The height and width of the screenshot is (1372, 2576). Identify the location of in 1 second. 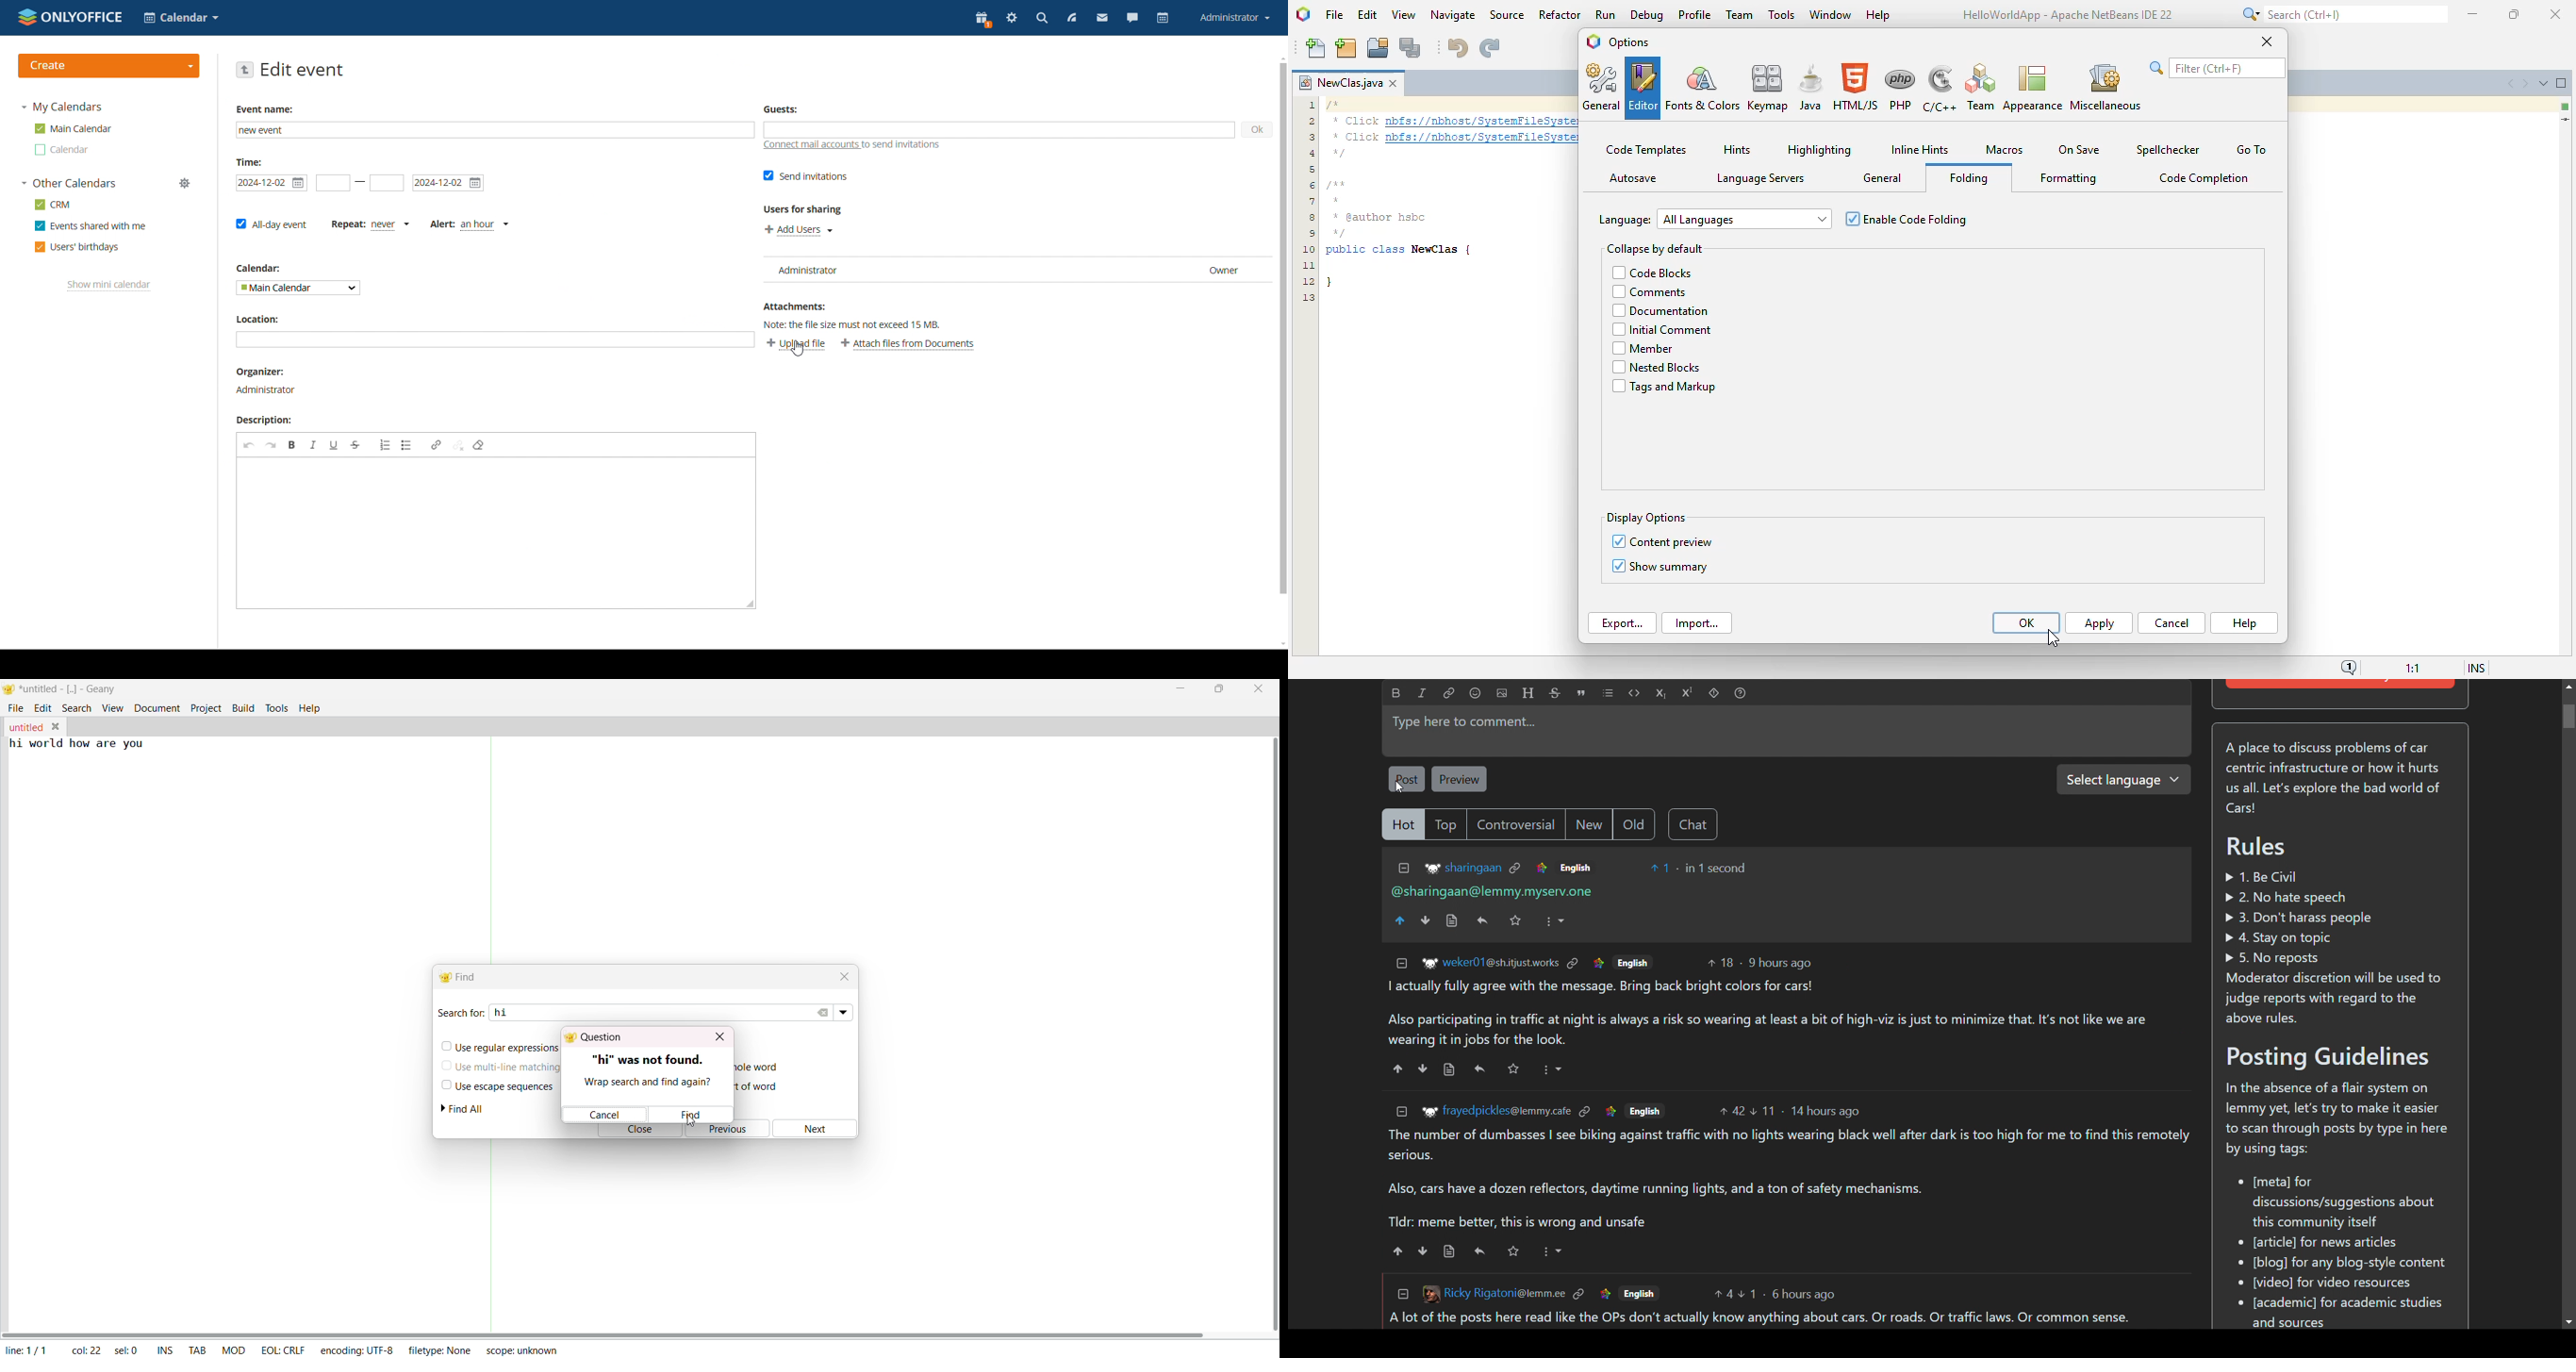
(1718, 868).